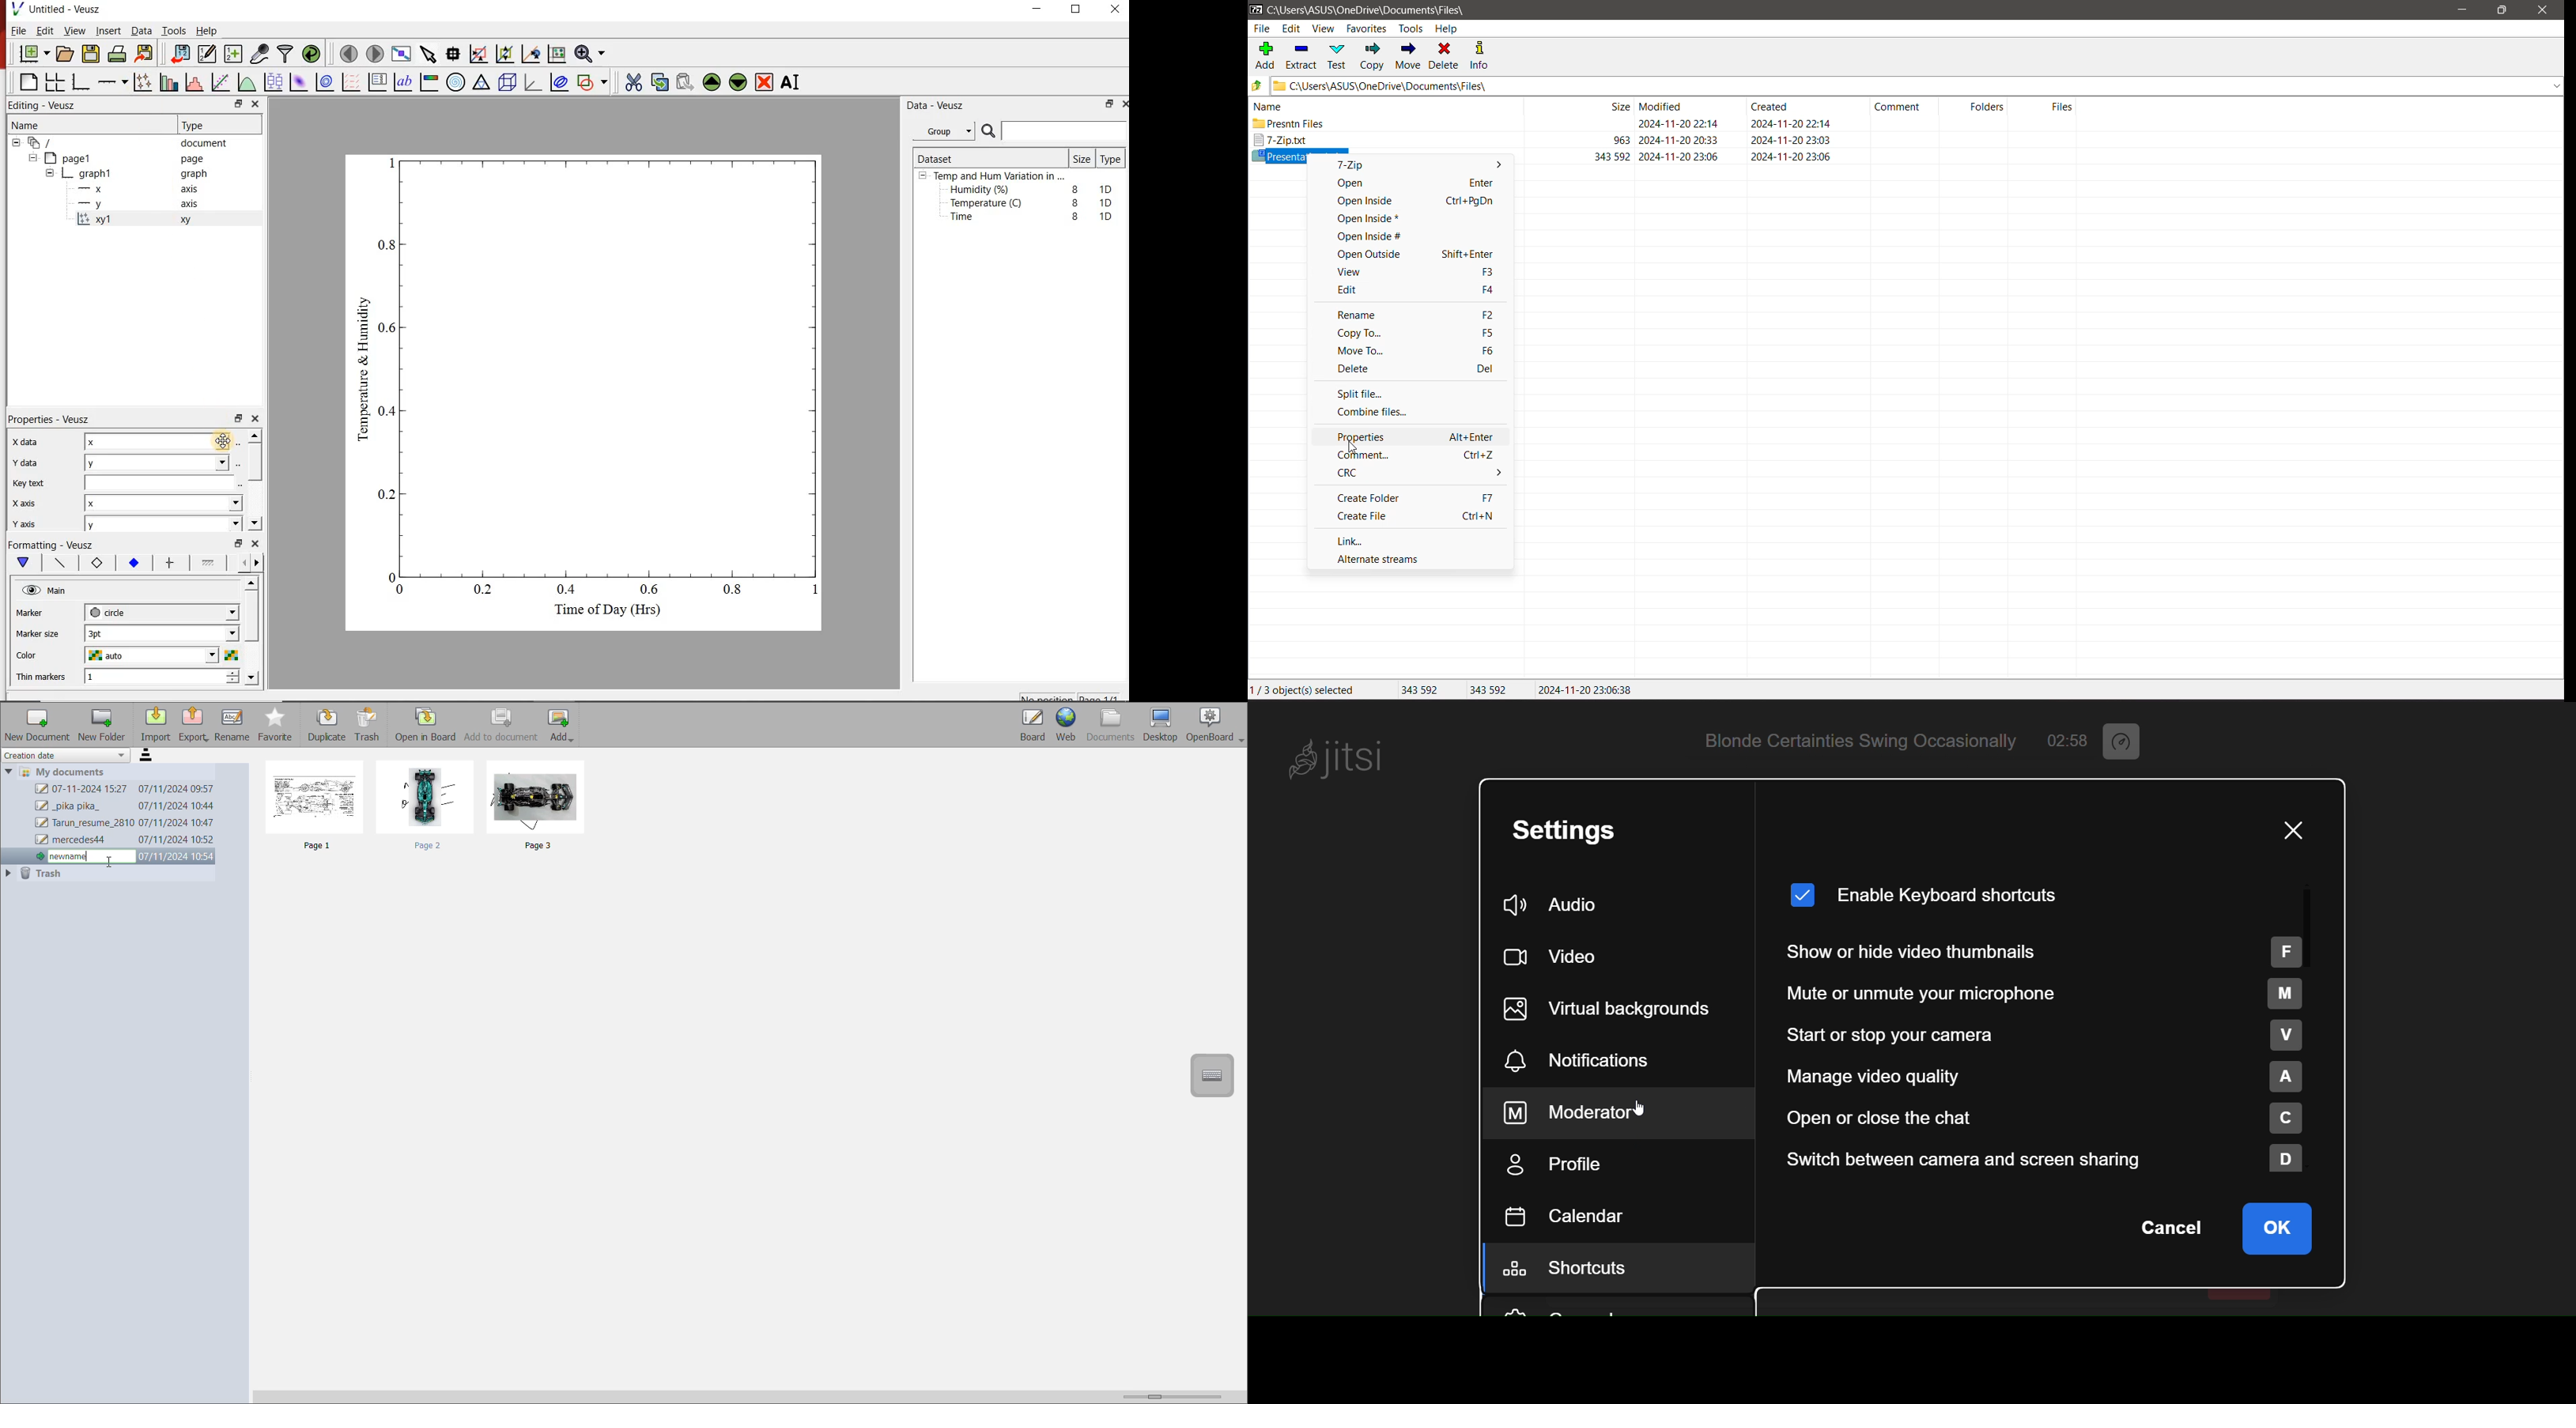 This screenshot has height=1428, width=2576. What do you see at coordinates (221, 81) in the screenshot?
I see `Fit a function to data` at bounding box center [221, 81].